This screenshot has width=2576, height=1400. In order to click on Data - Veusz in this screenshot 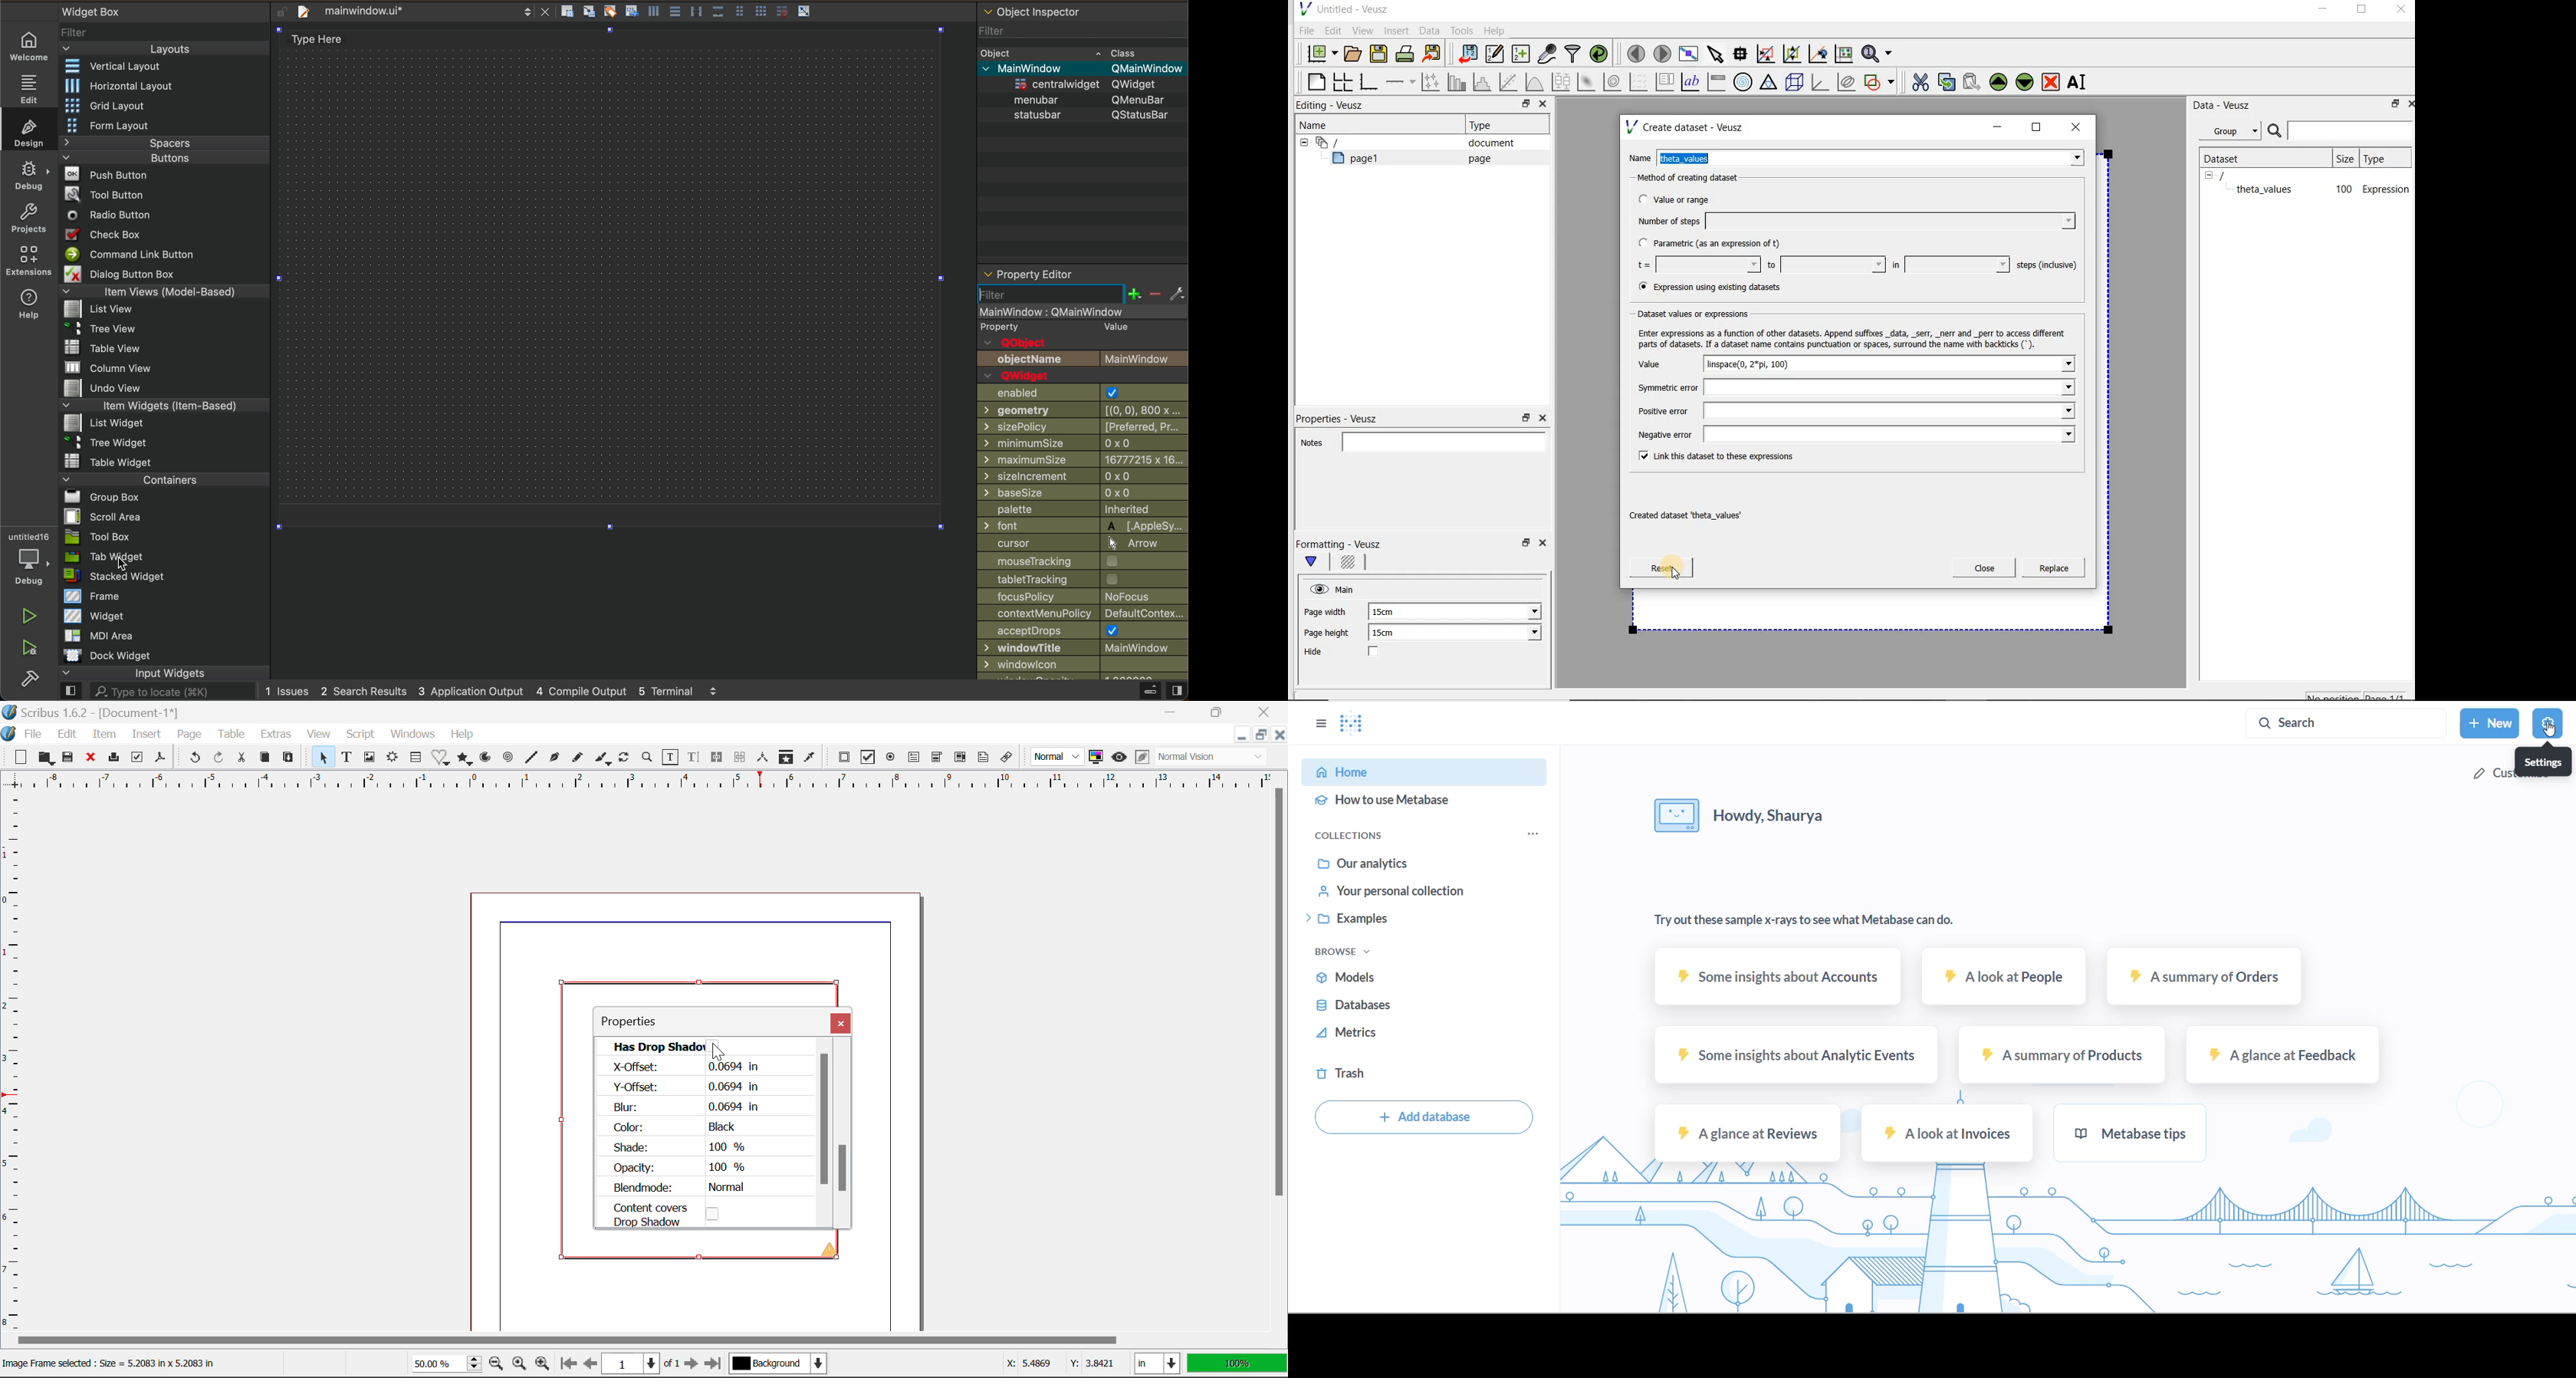, I will do `click(2227, 105)`.